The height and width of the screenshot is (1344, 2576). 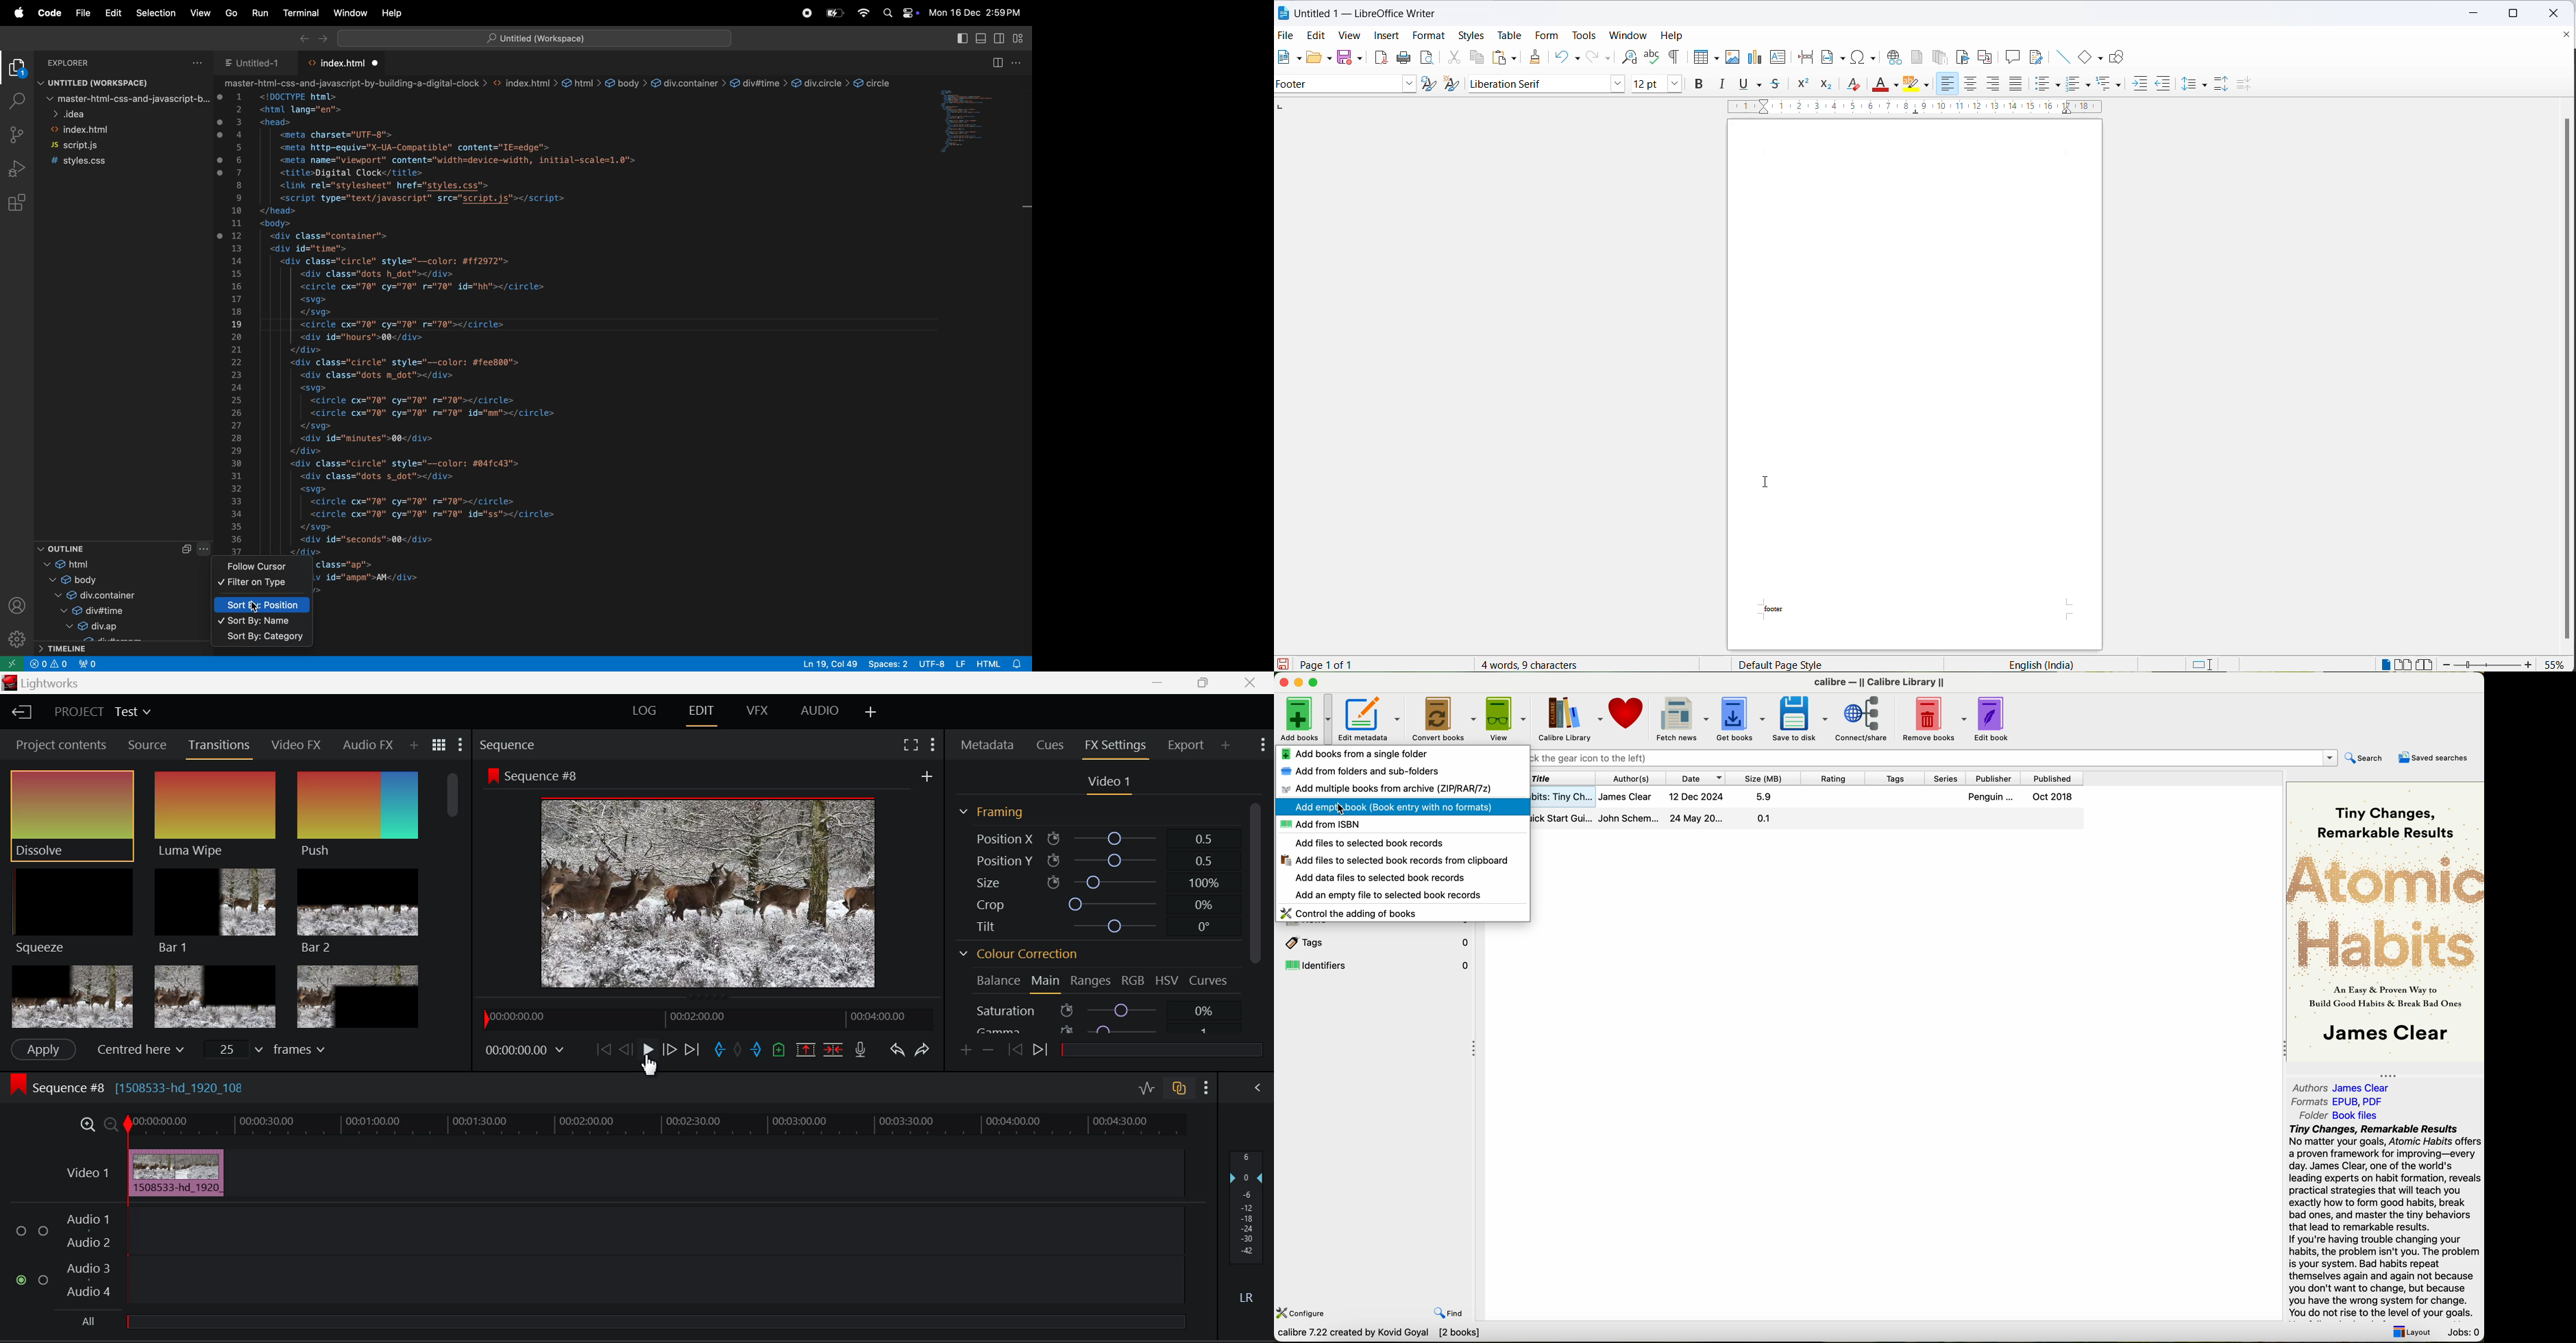 I want to click on code, so click(x=47, y=13).